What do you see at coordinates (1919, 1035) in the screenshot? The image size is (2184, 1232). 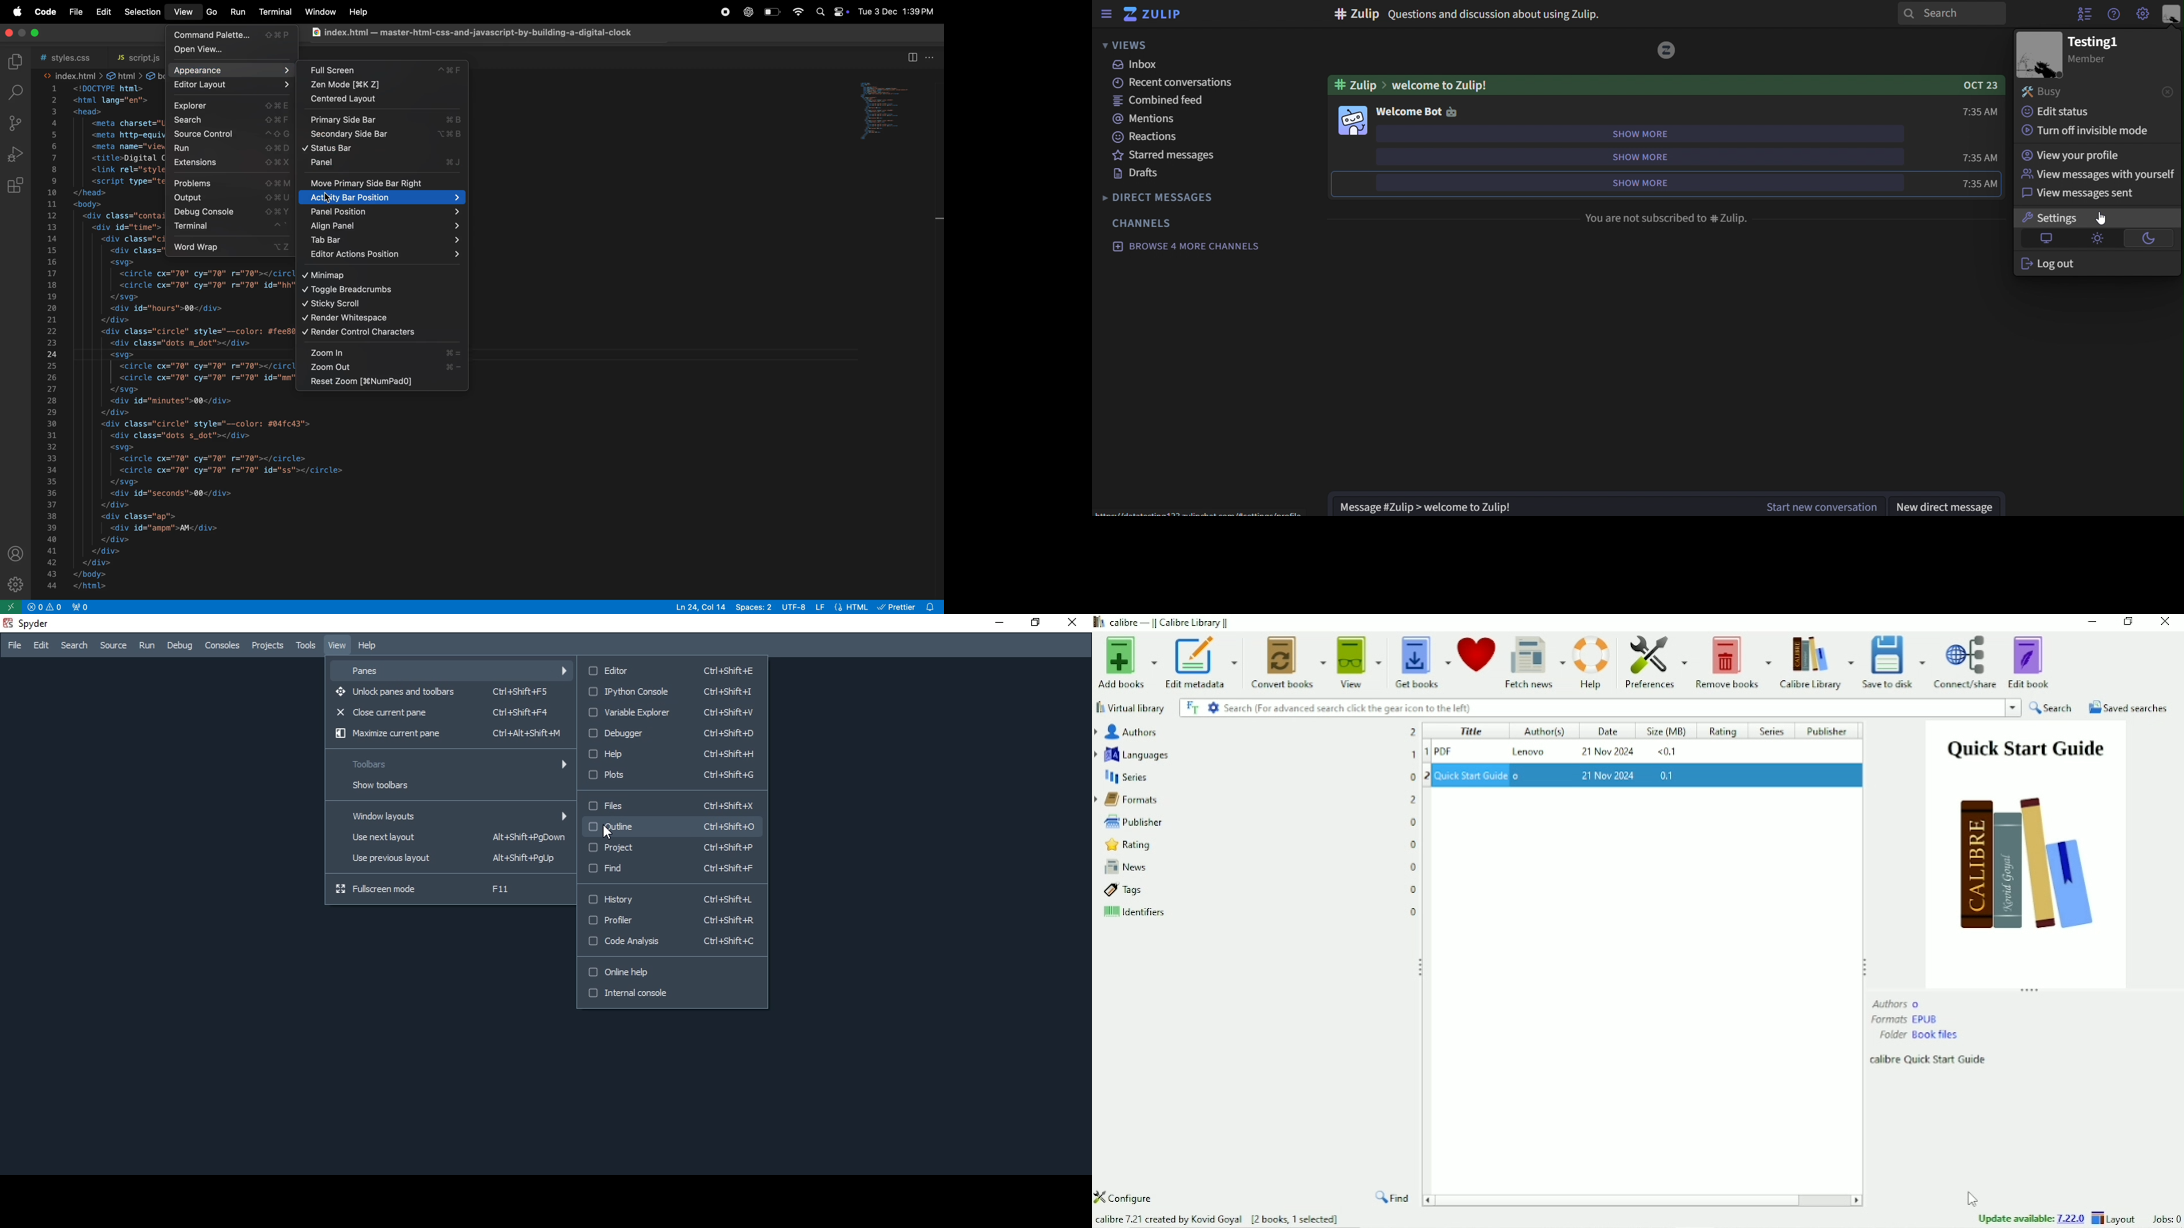 I see `Folder` at bounding box center [1919, 1035].